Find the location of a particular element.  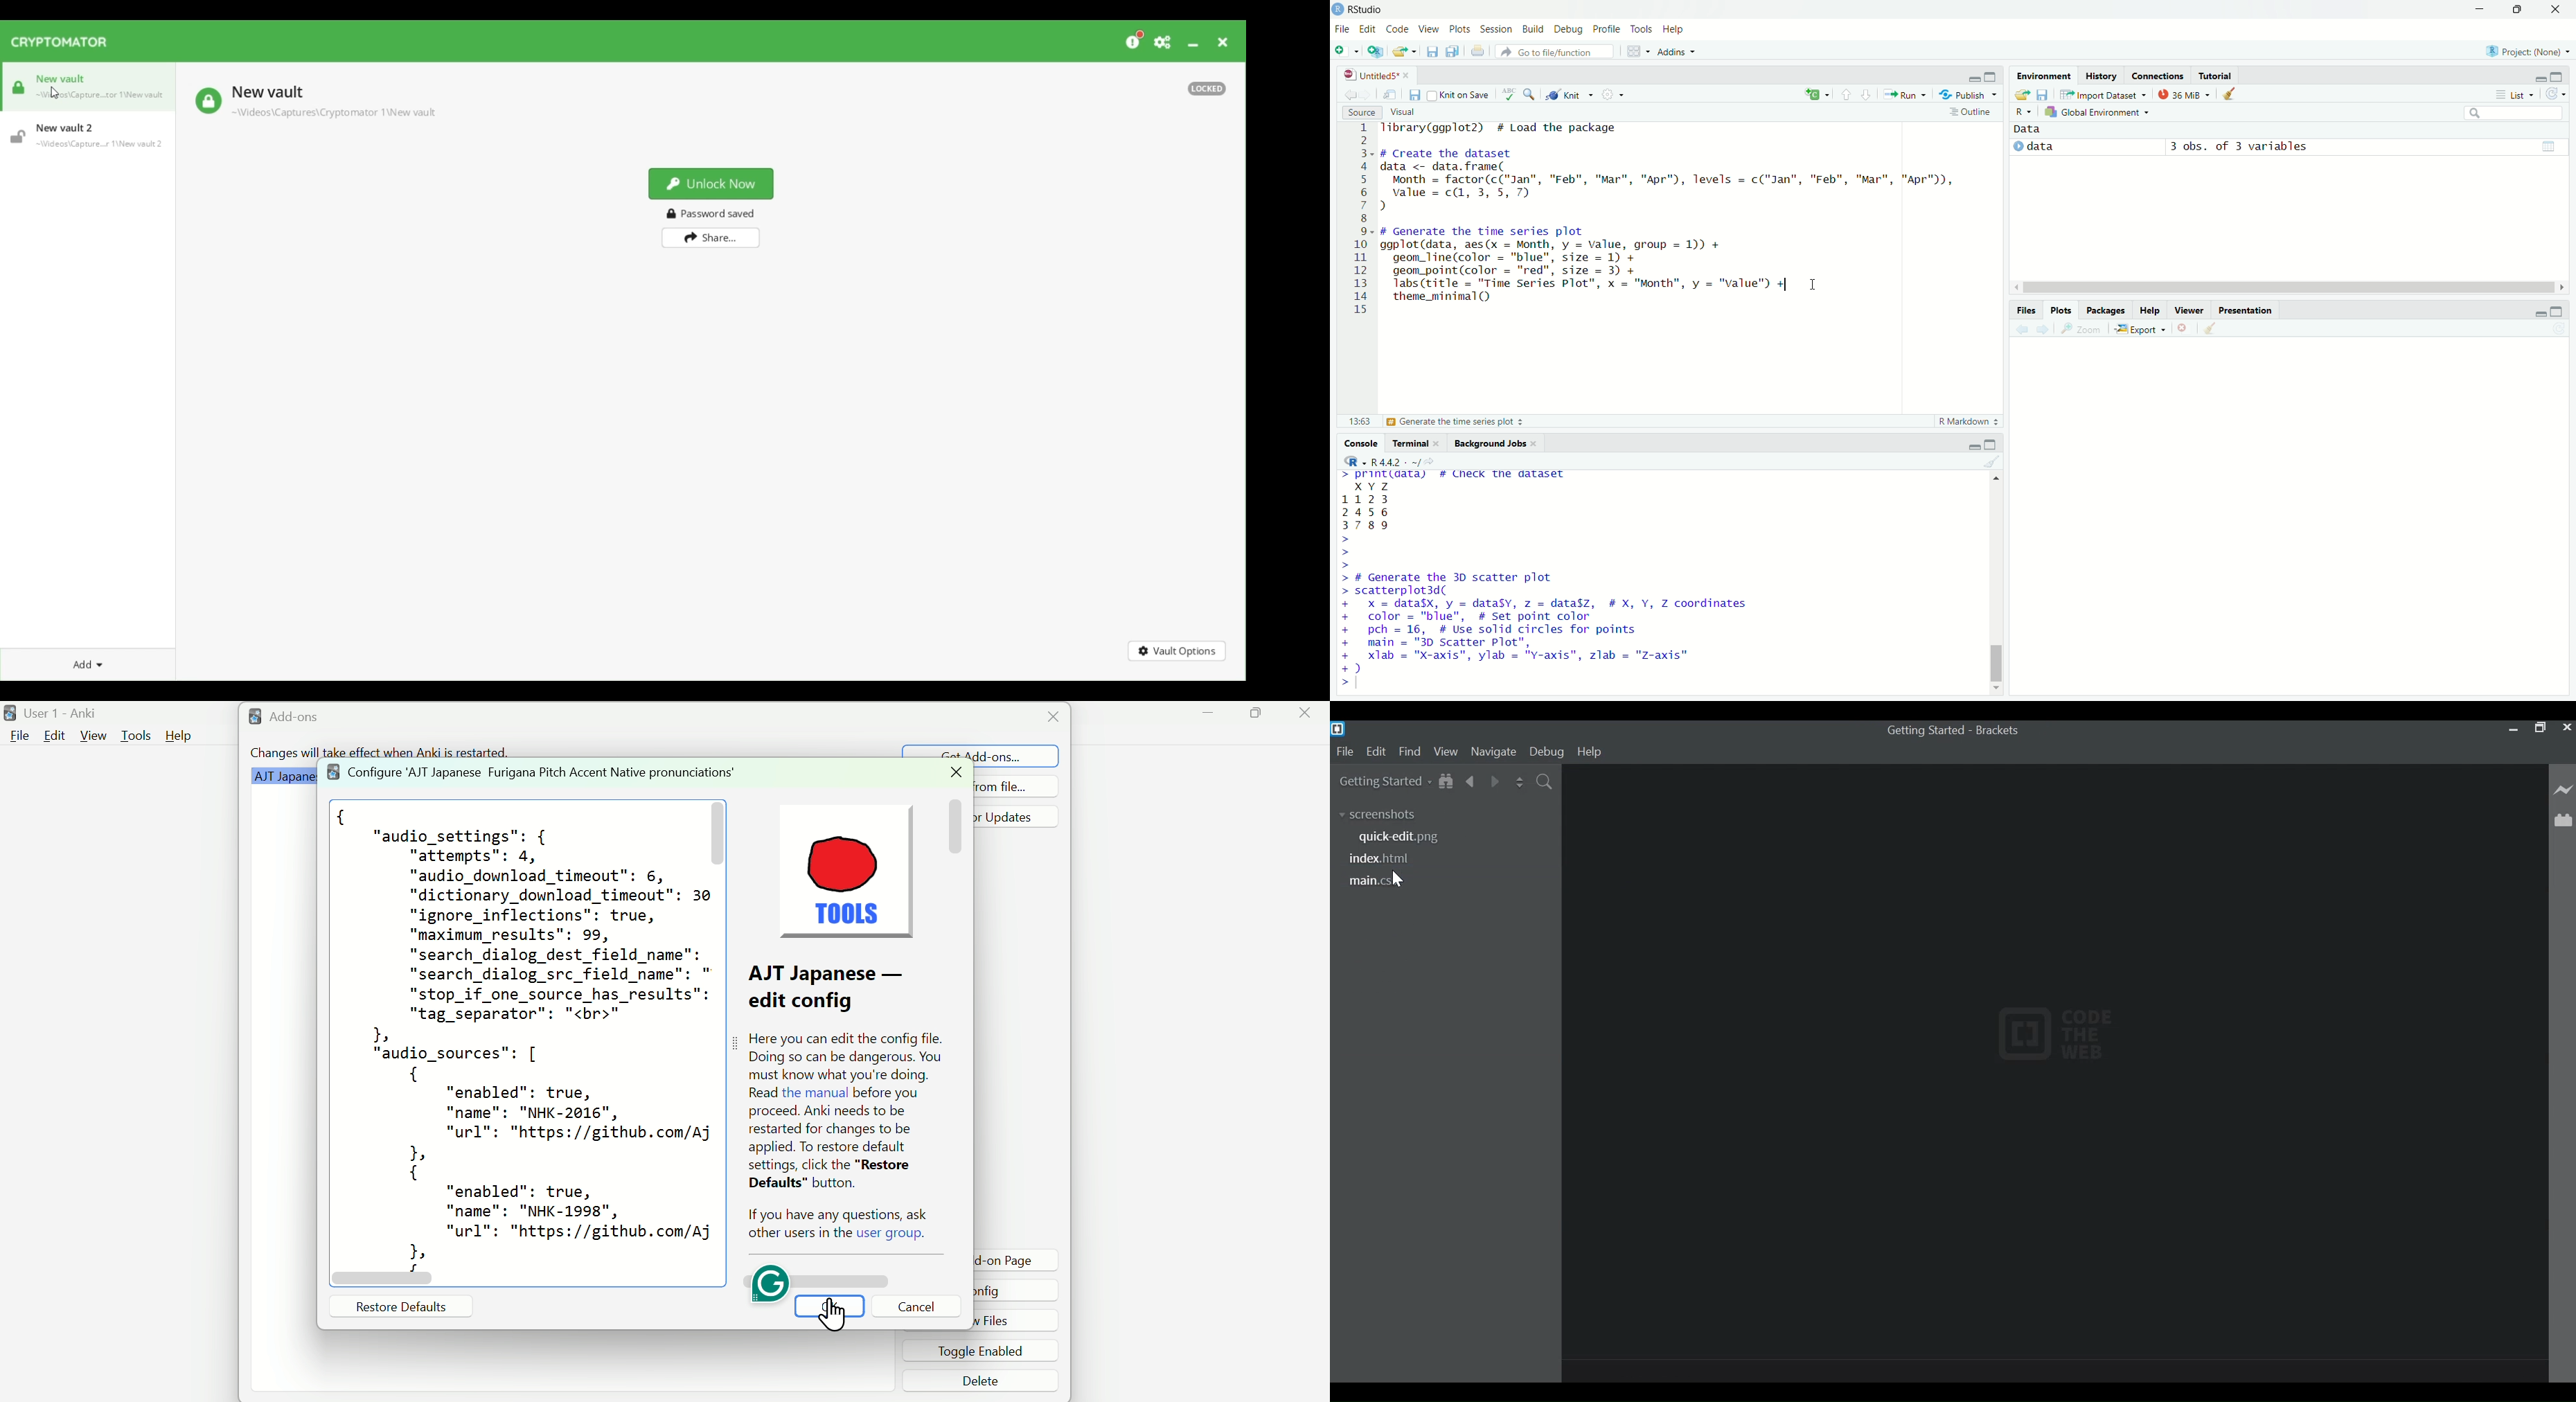

Restore Defaults is located at coordinates (401, 1306).